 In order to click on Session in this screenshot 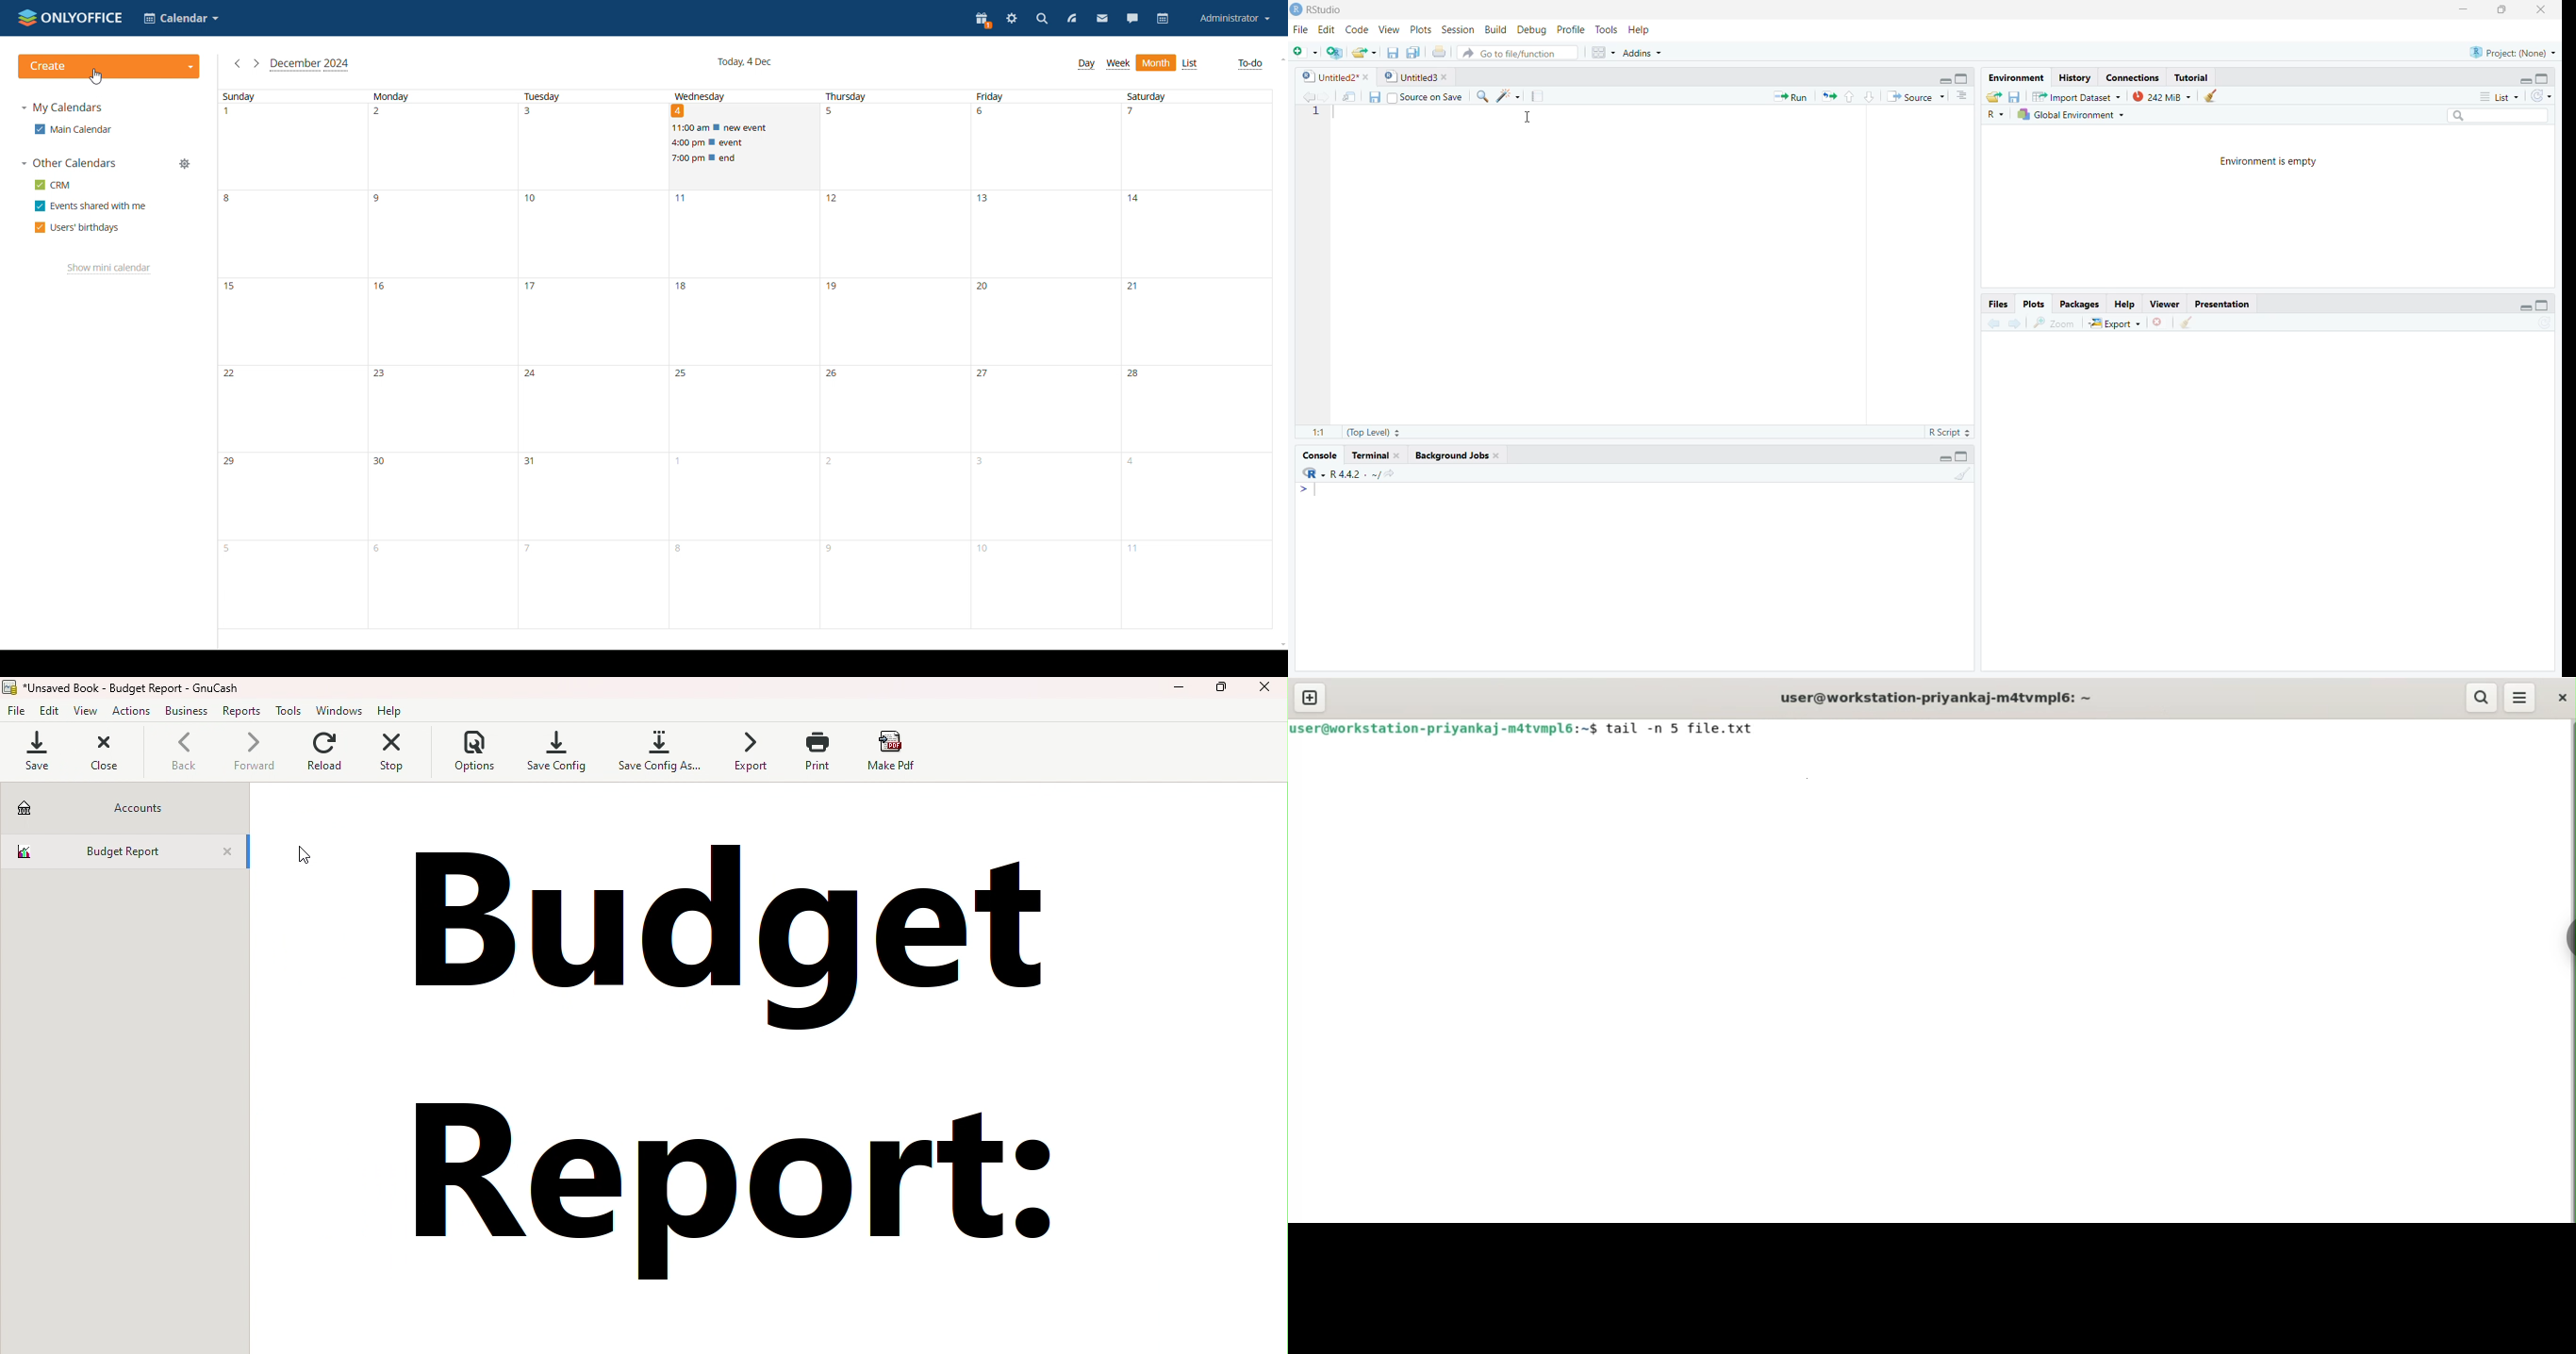, I will do `click(1457, 30)`.